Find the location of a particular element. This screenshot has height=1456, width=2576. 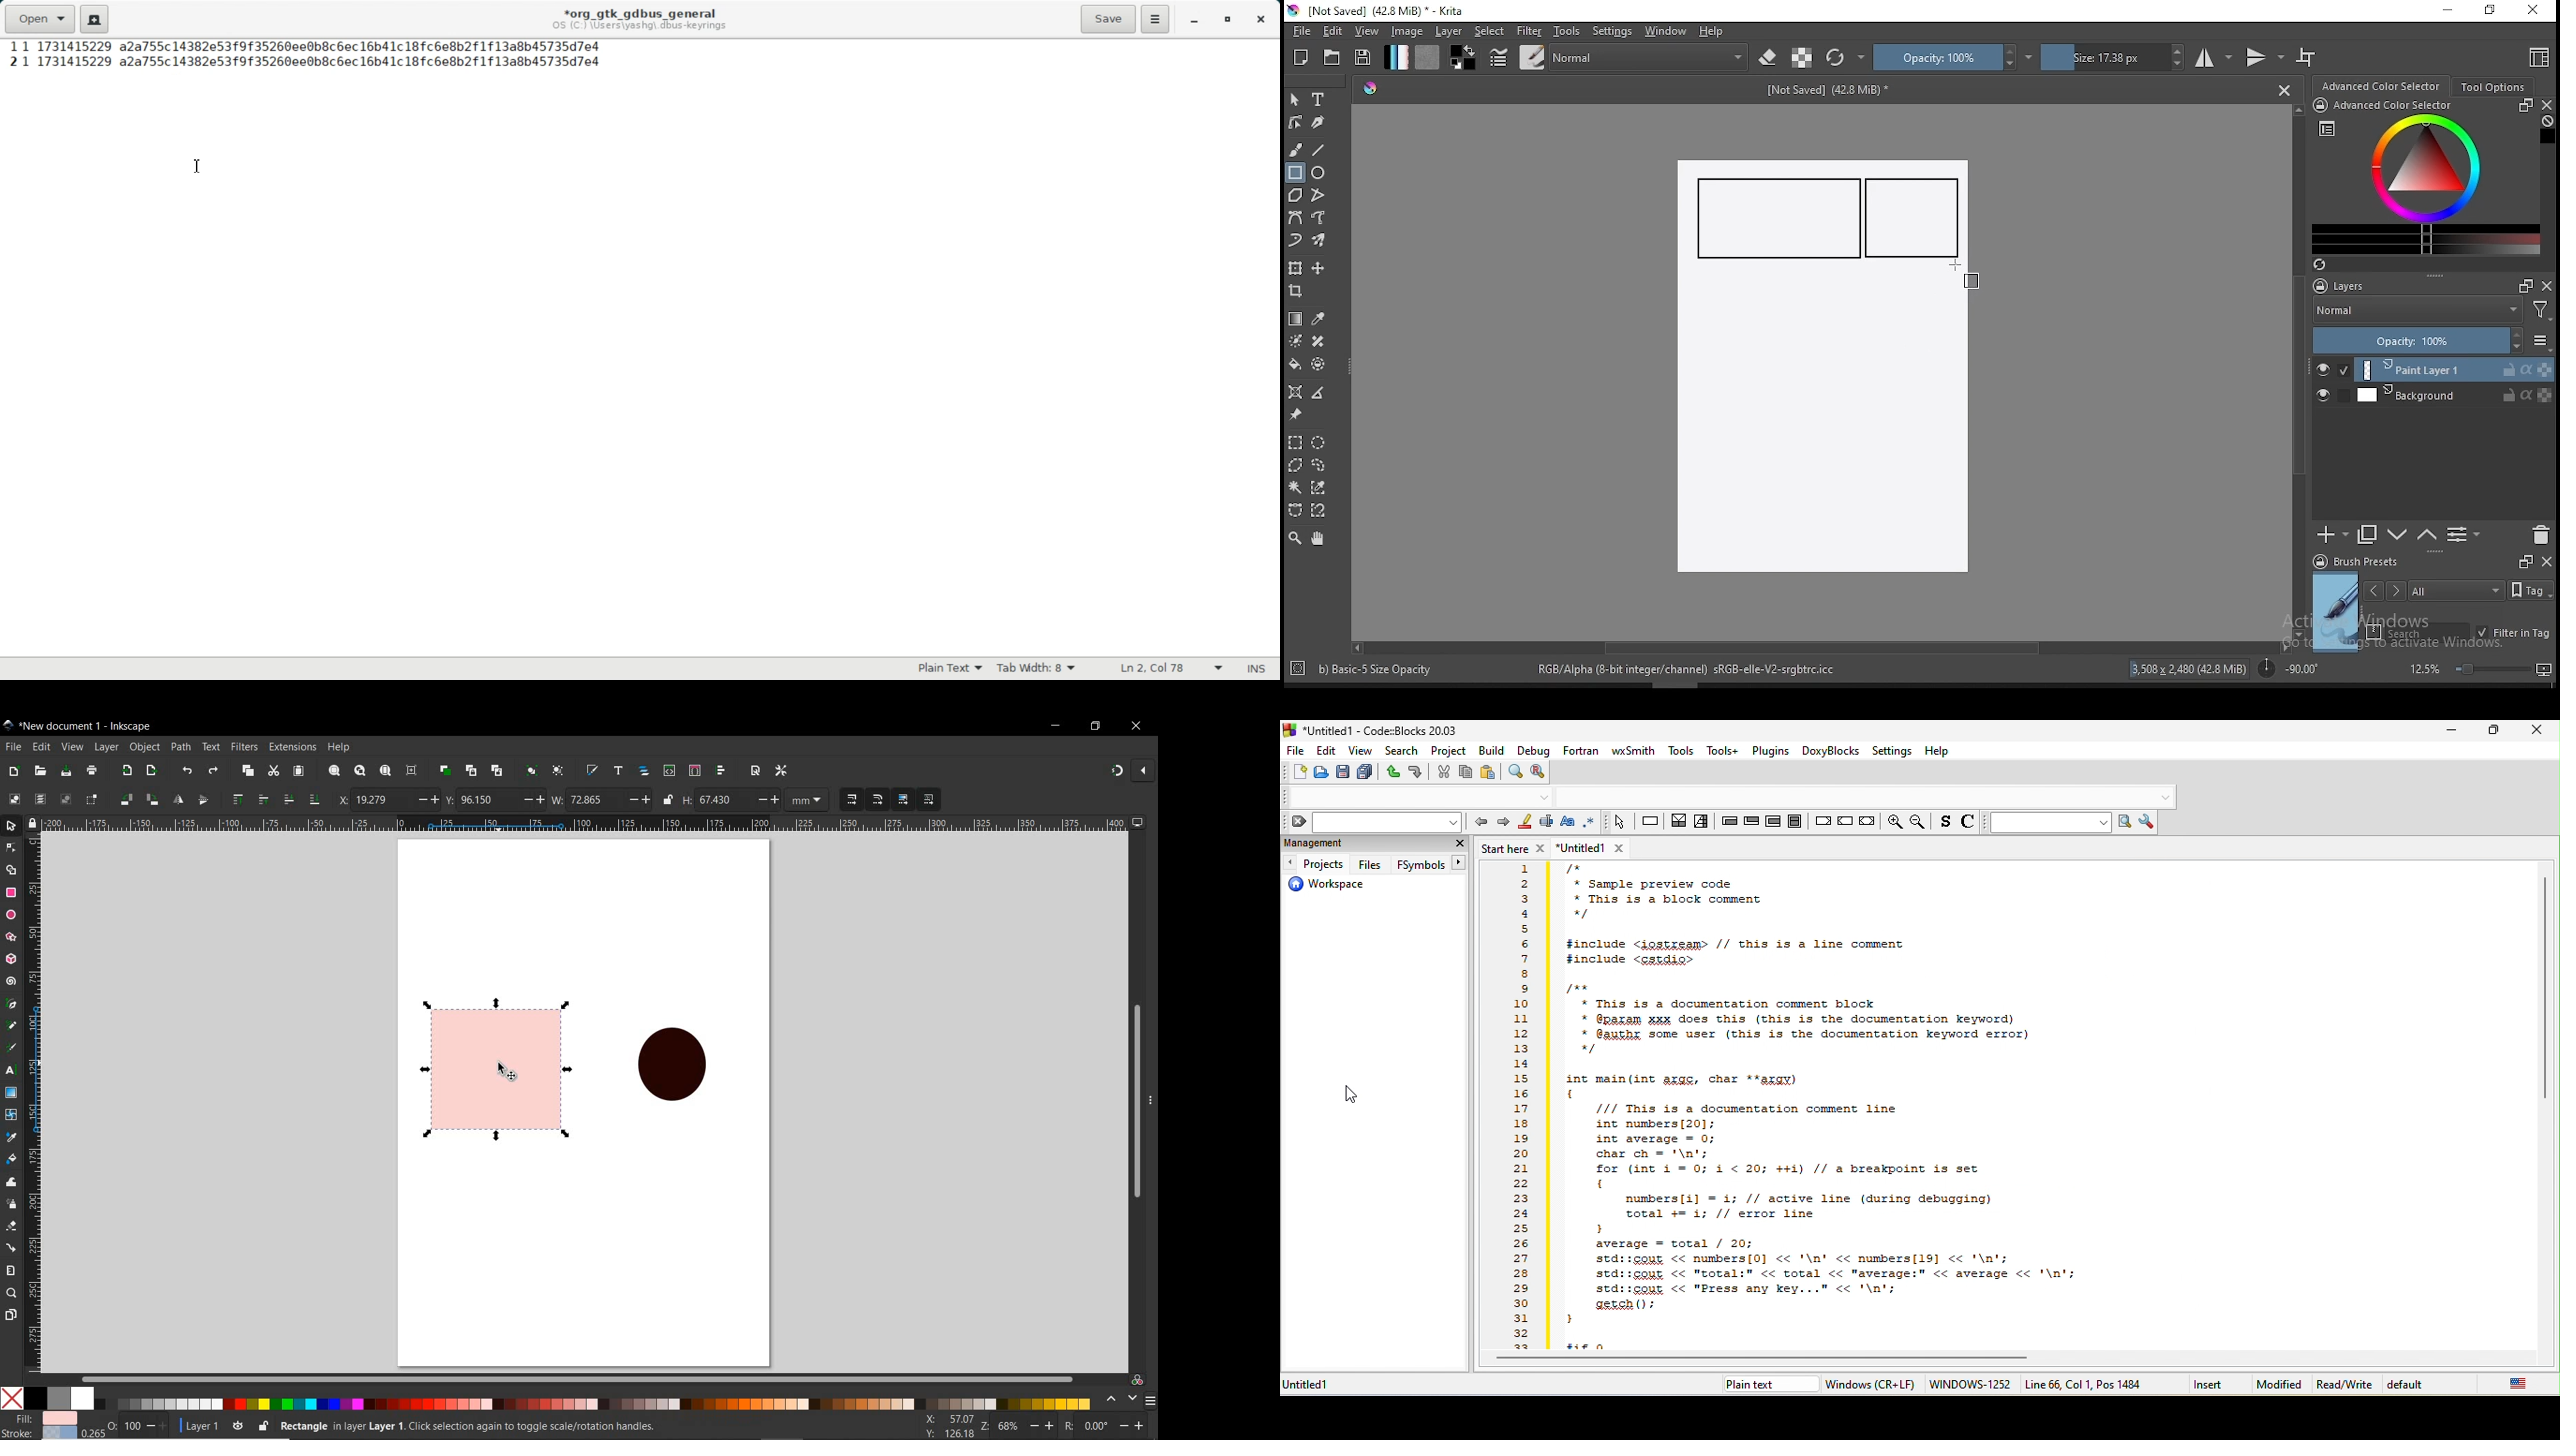

exit is located at coordinates (1751, 824).